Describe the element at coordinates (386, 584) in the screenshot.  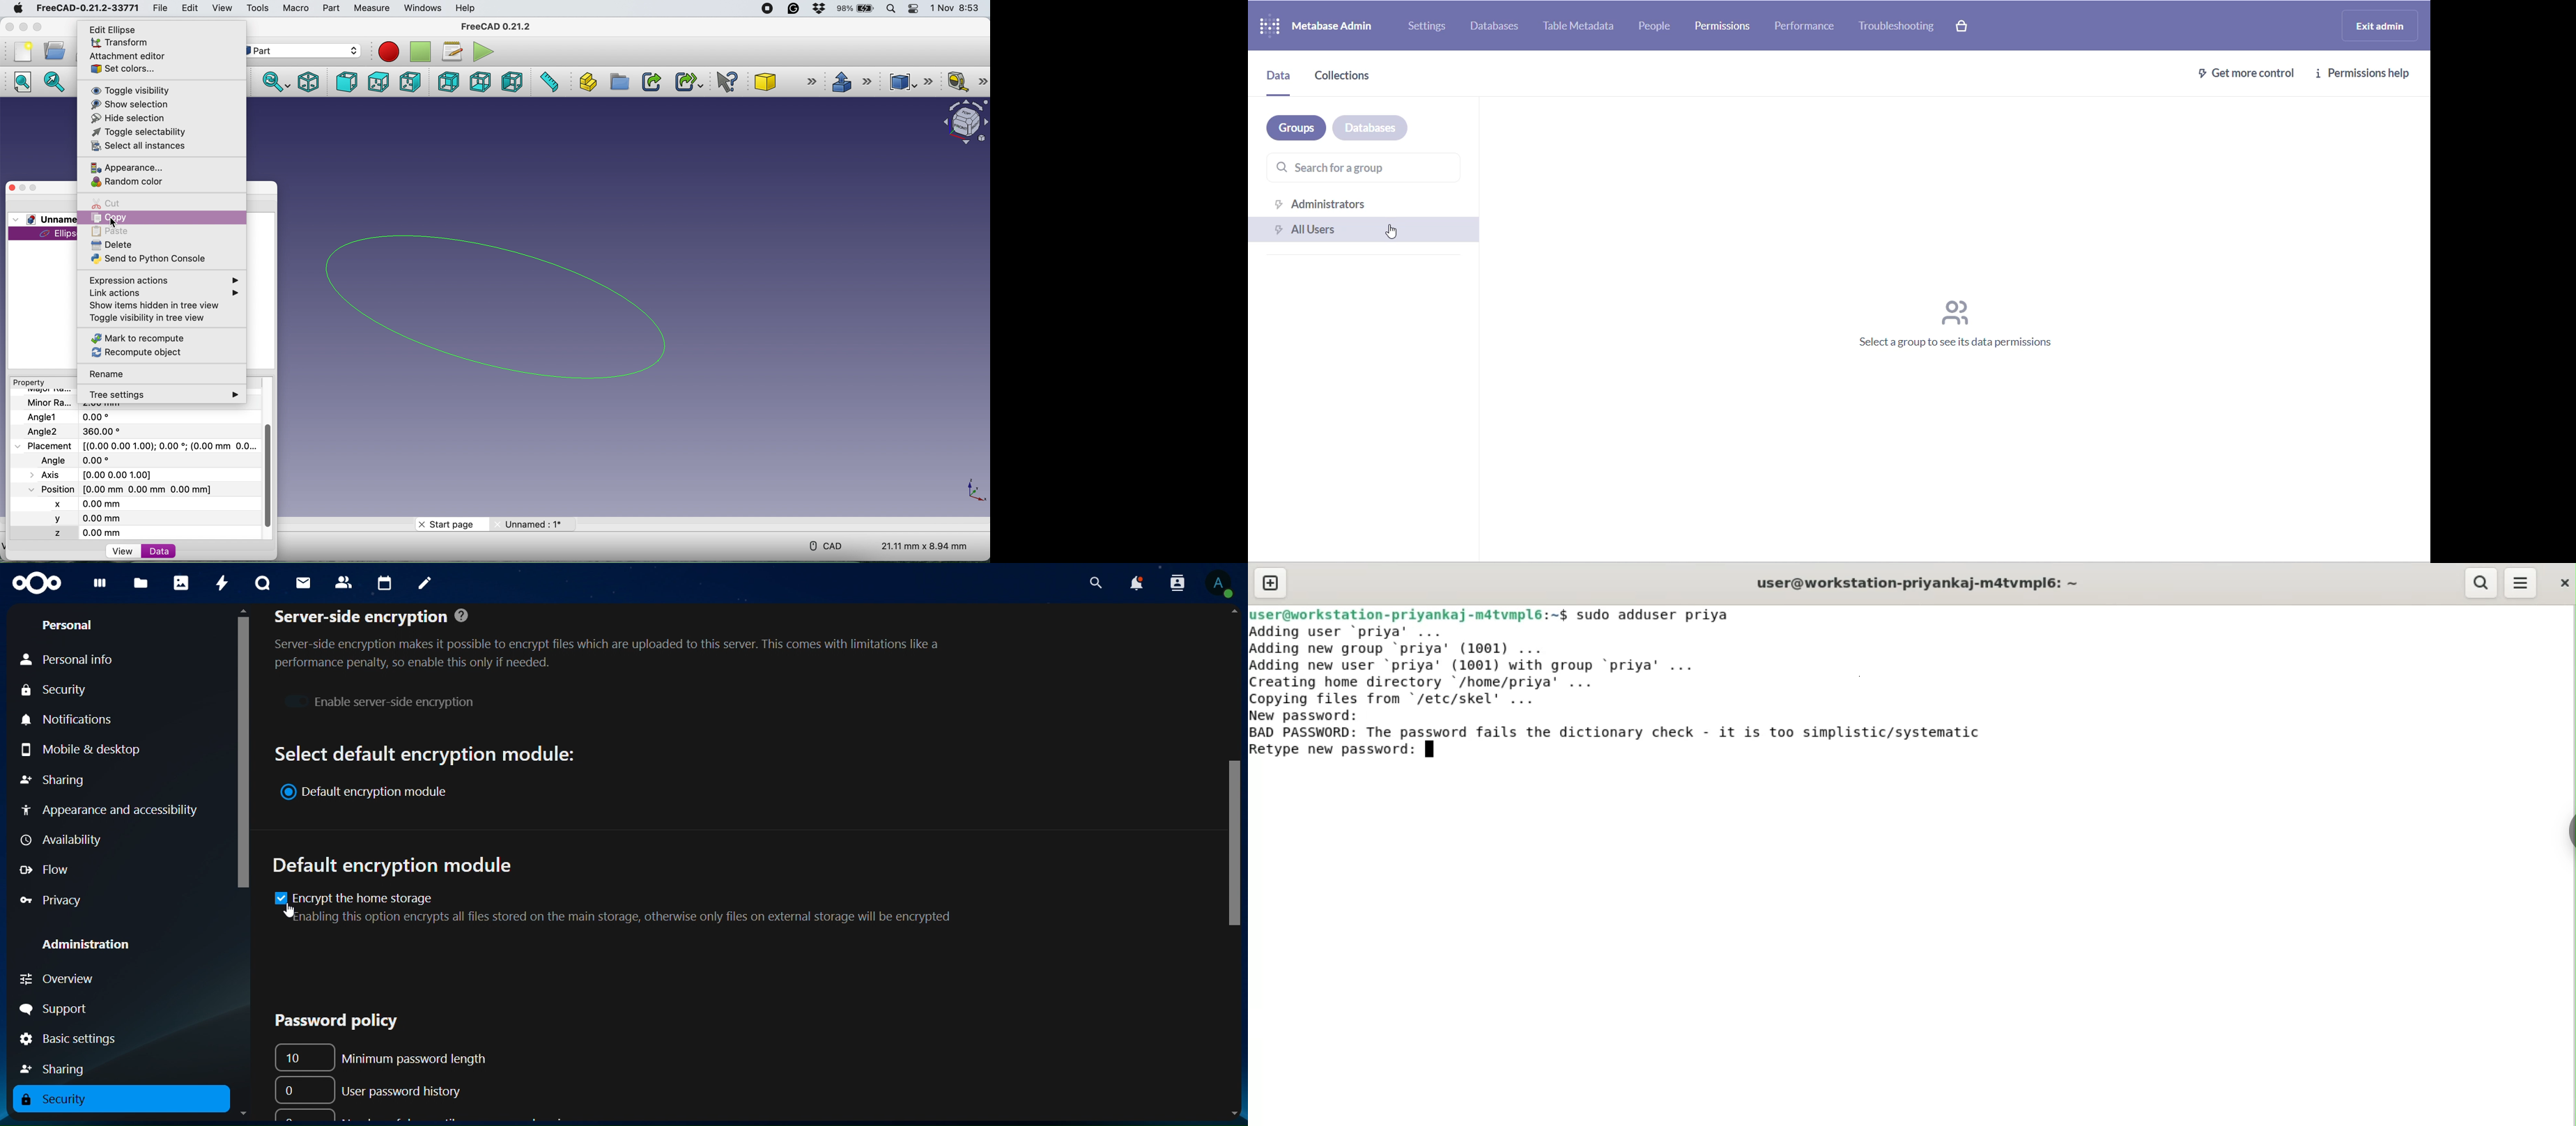
I see `calendar` at that location.